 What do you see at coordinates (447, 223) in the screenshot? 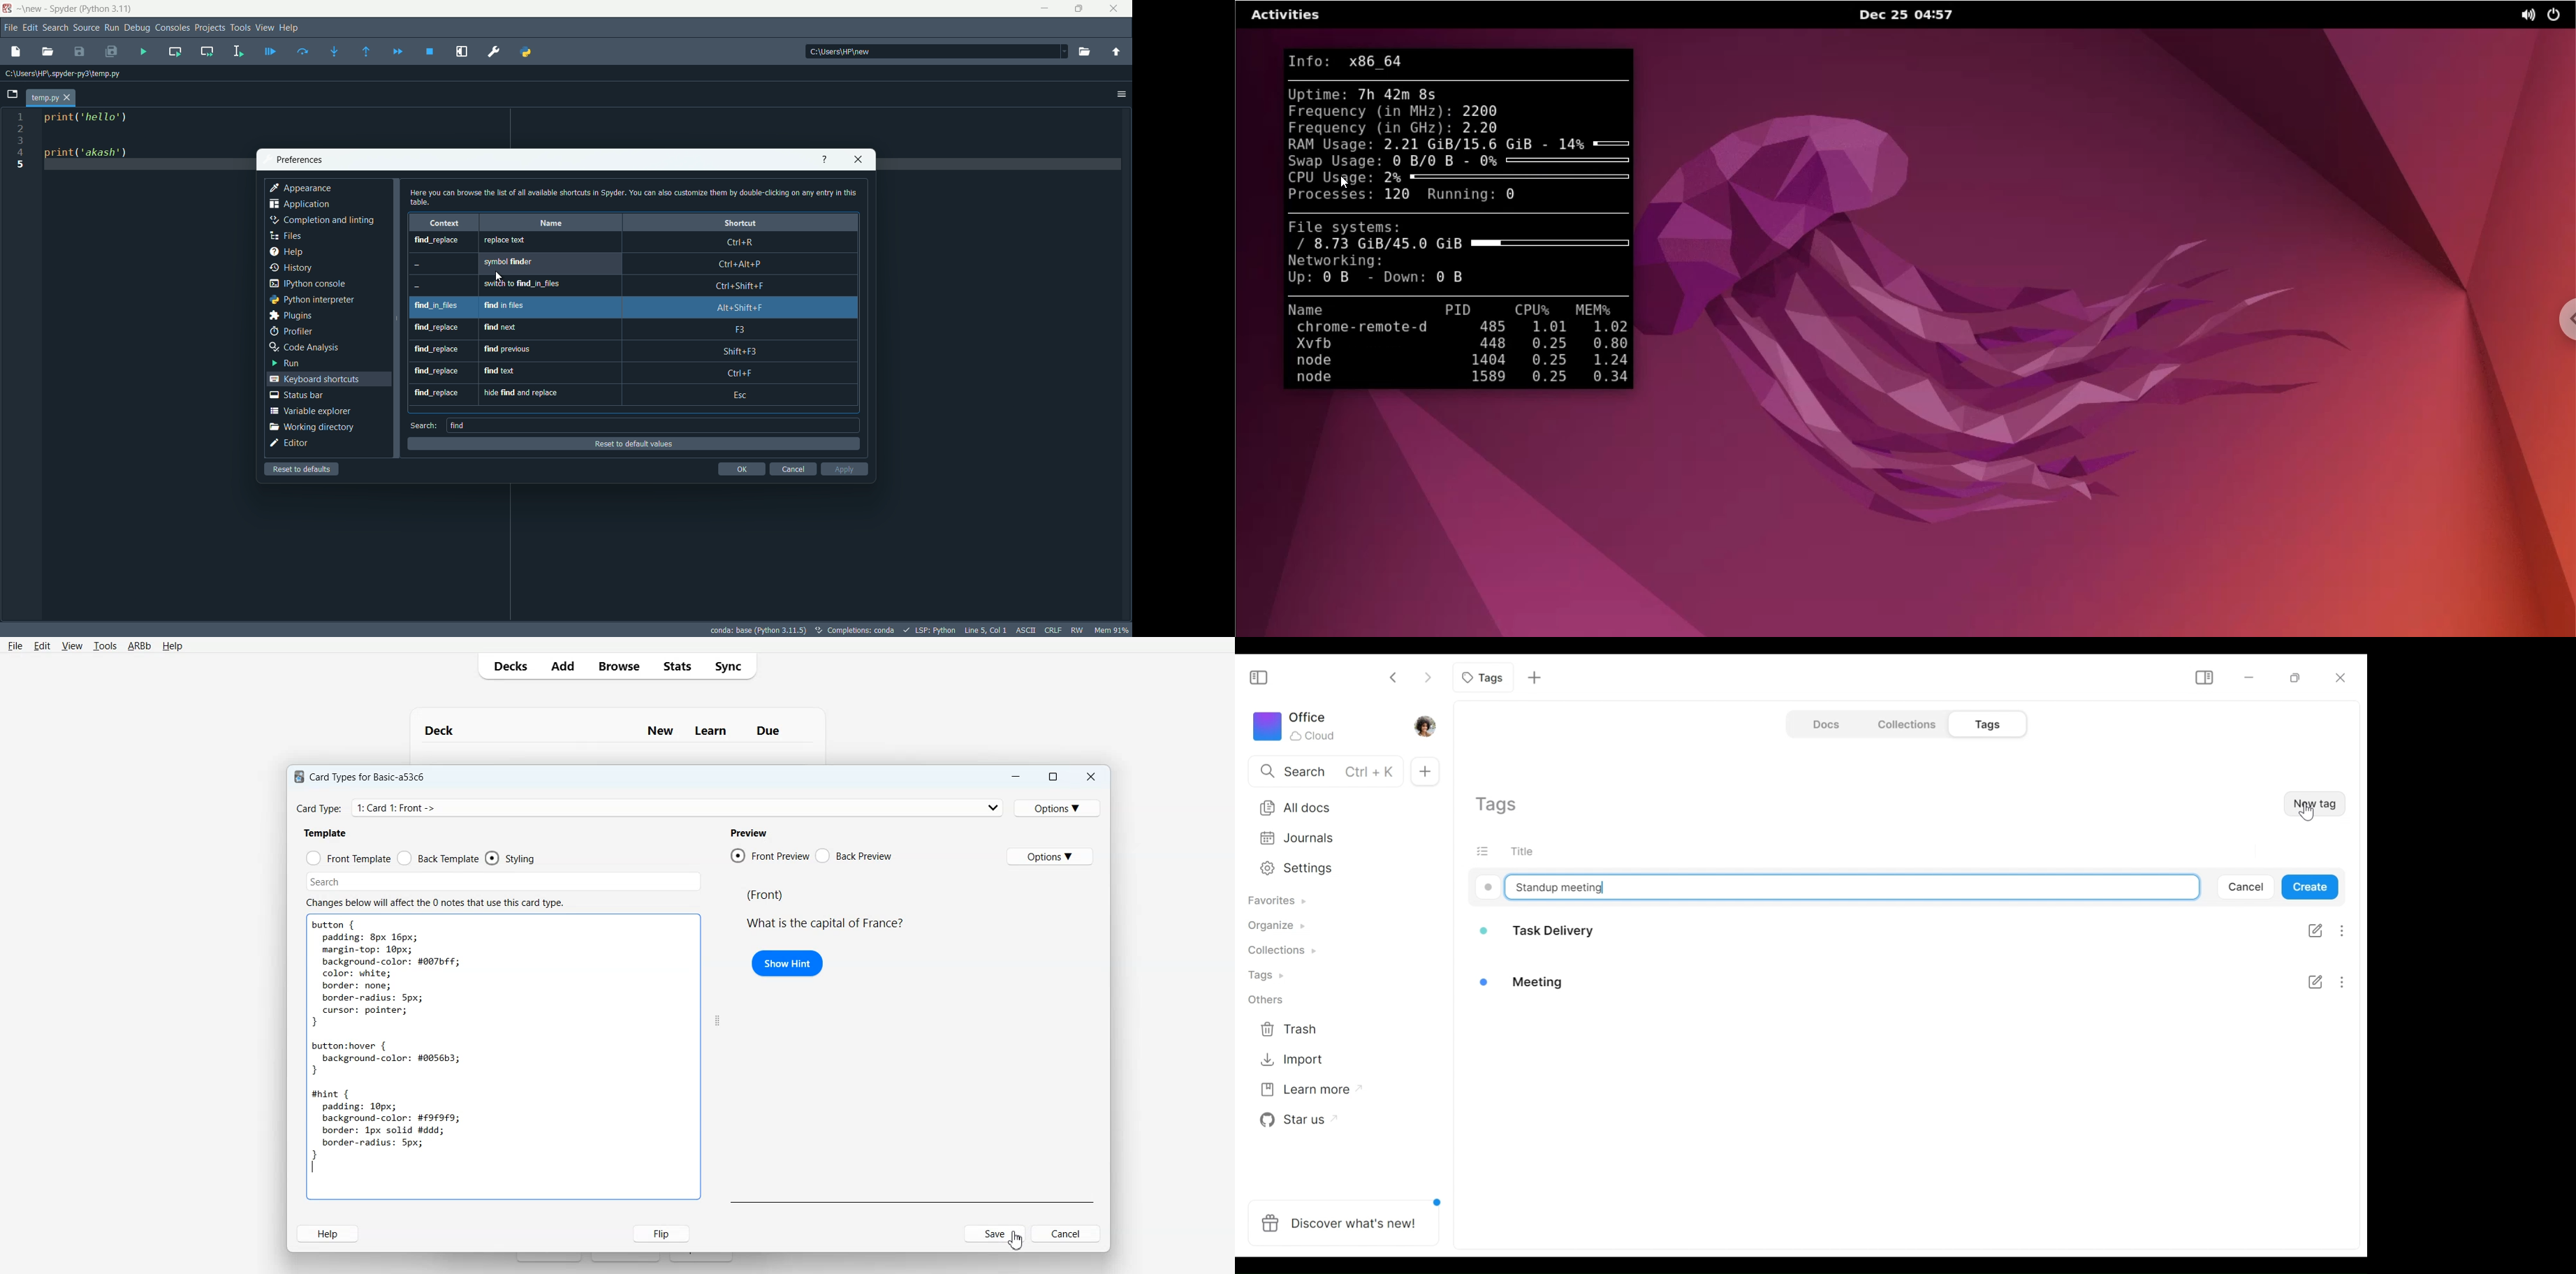
I see `context column` at bounding box center [447, 223].